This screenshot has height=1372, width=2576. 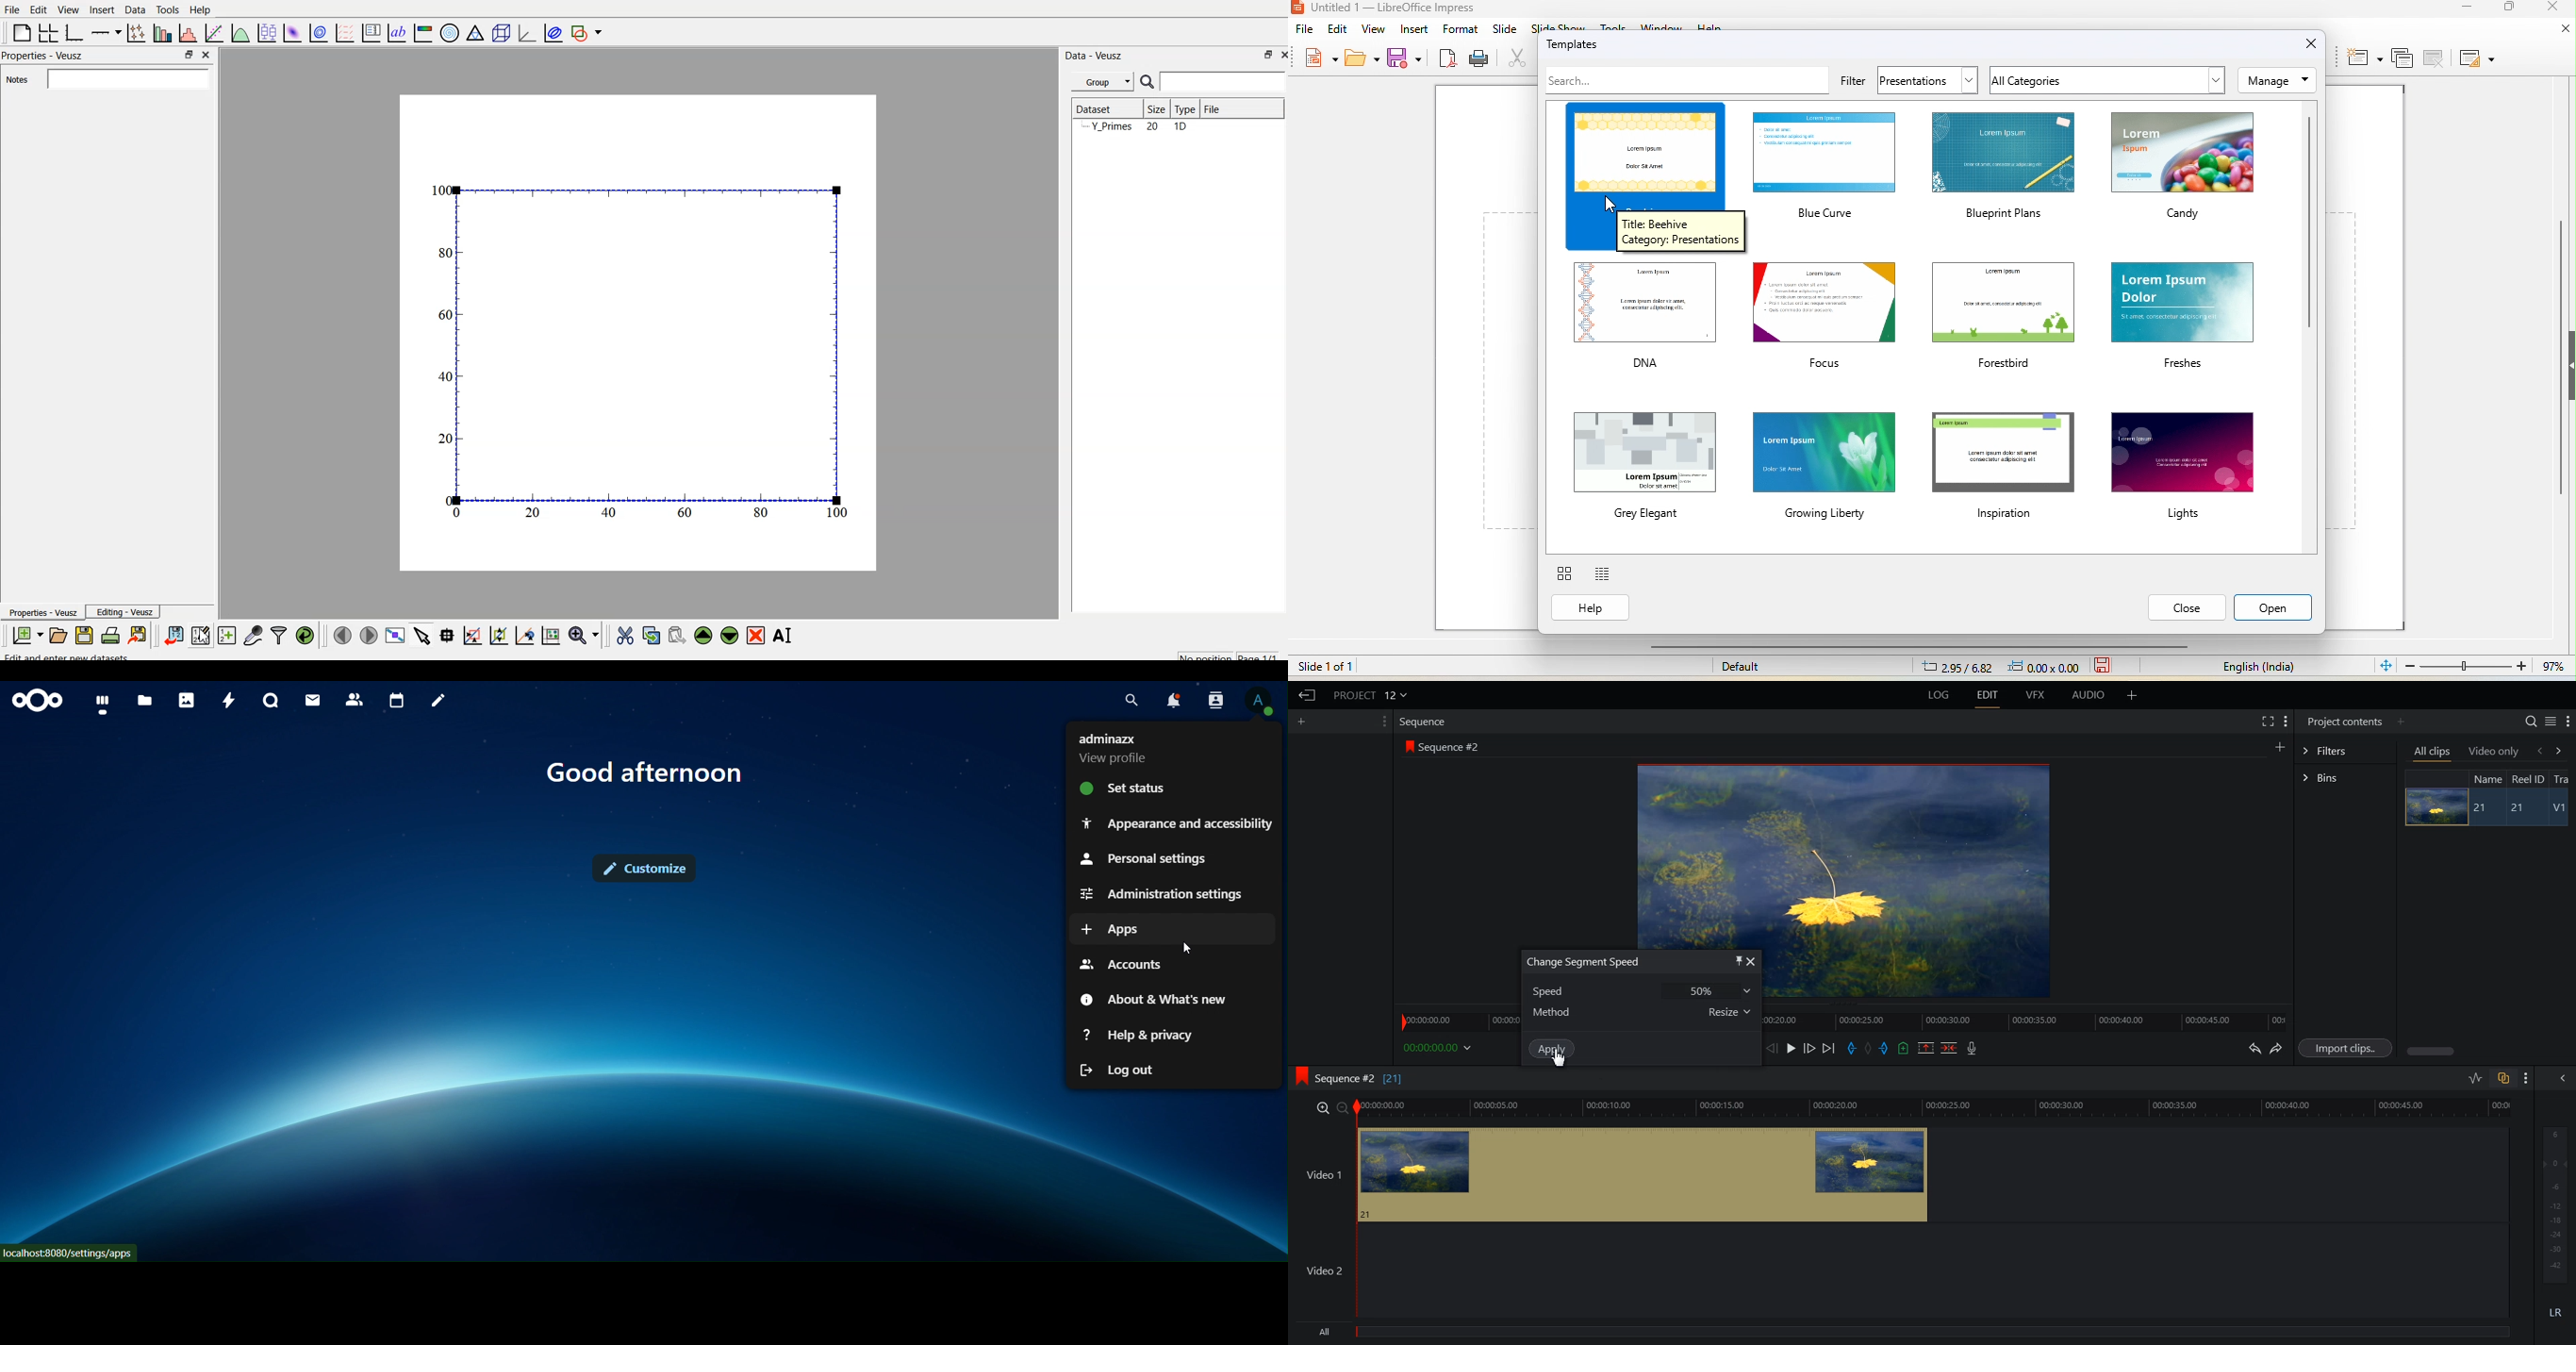 I want to click on files, so click(x=147, y=700).